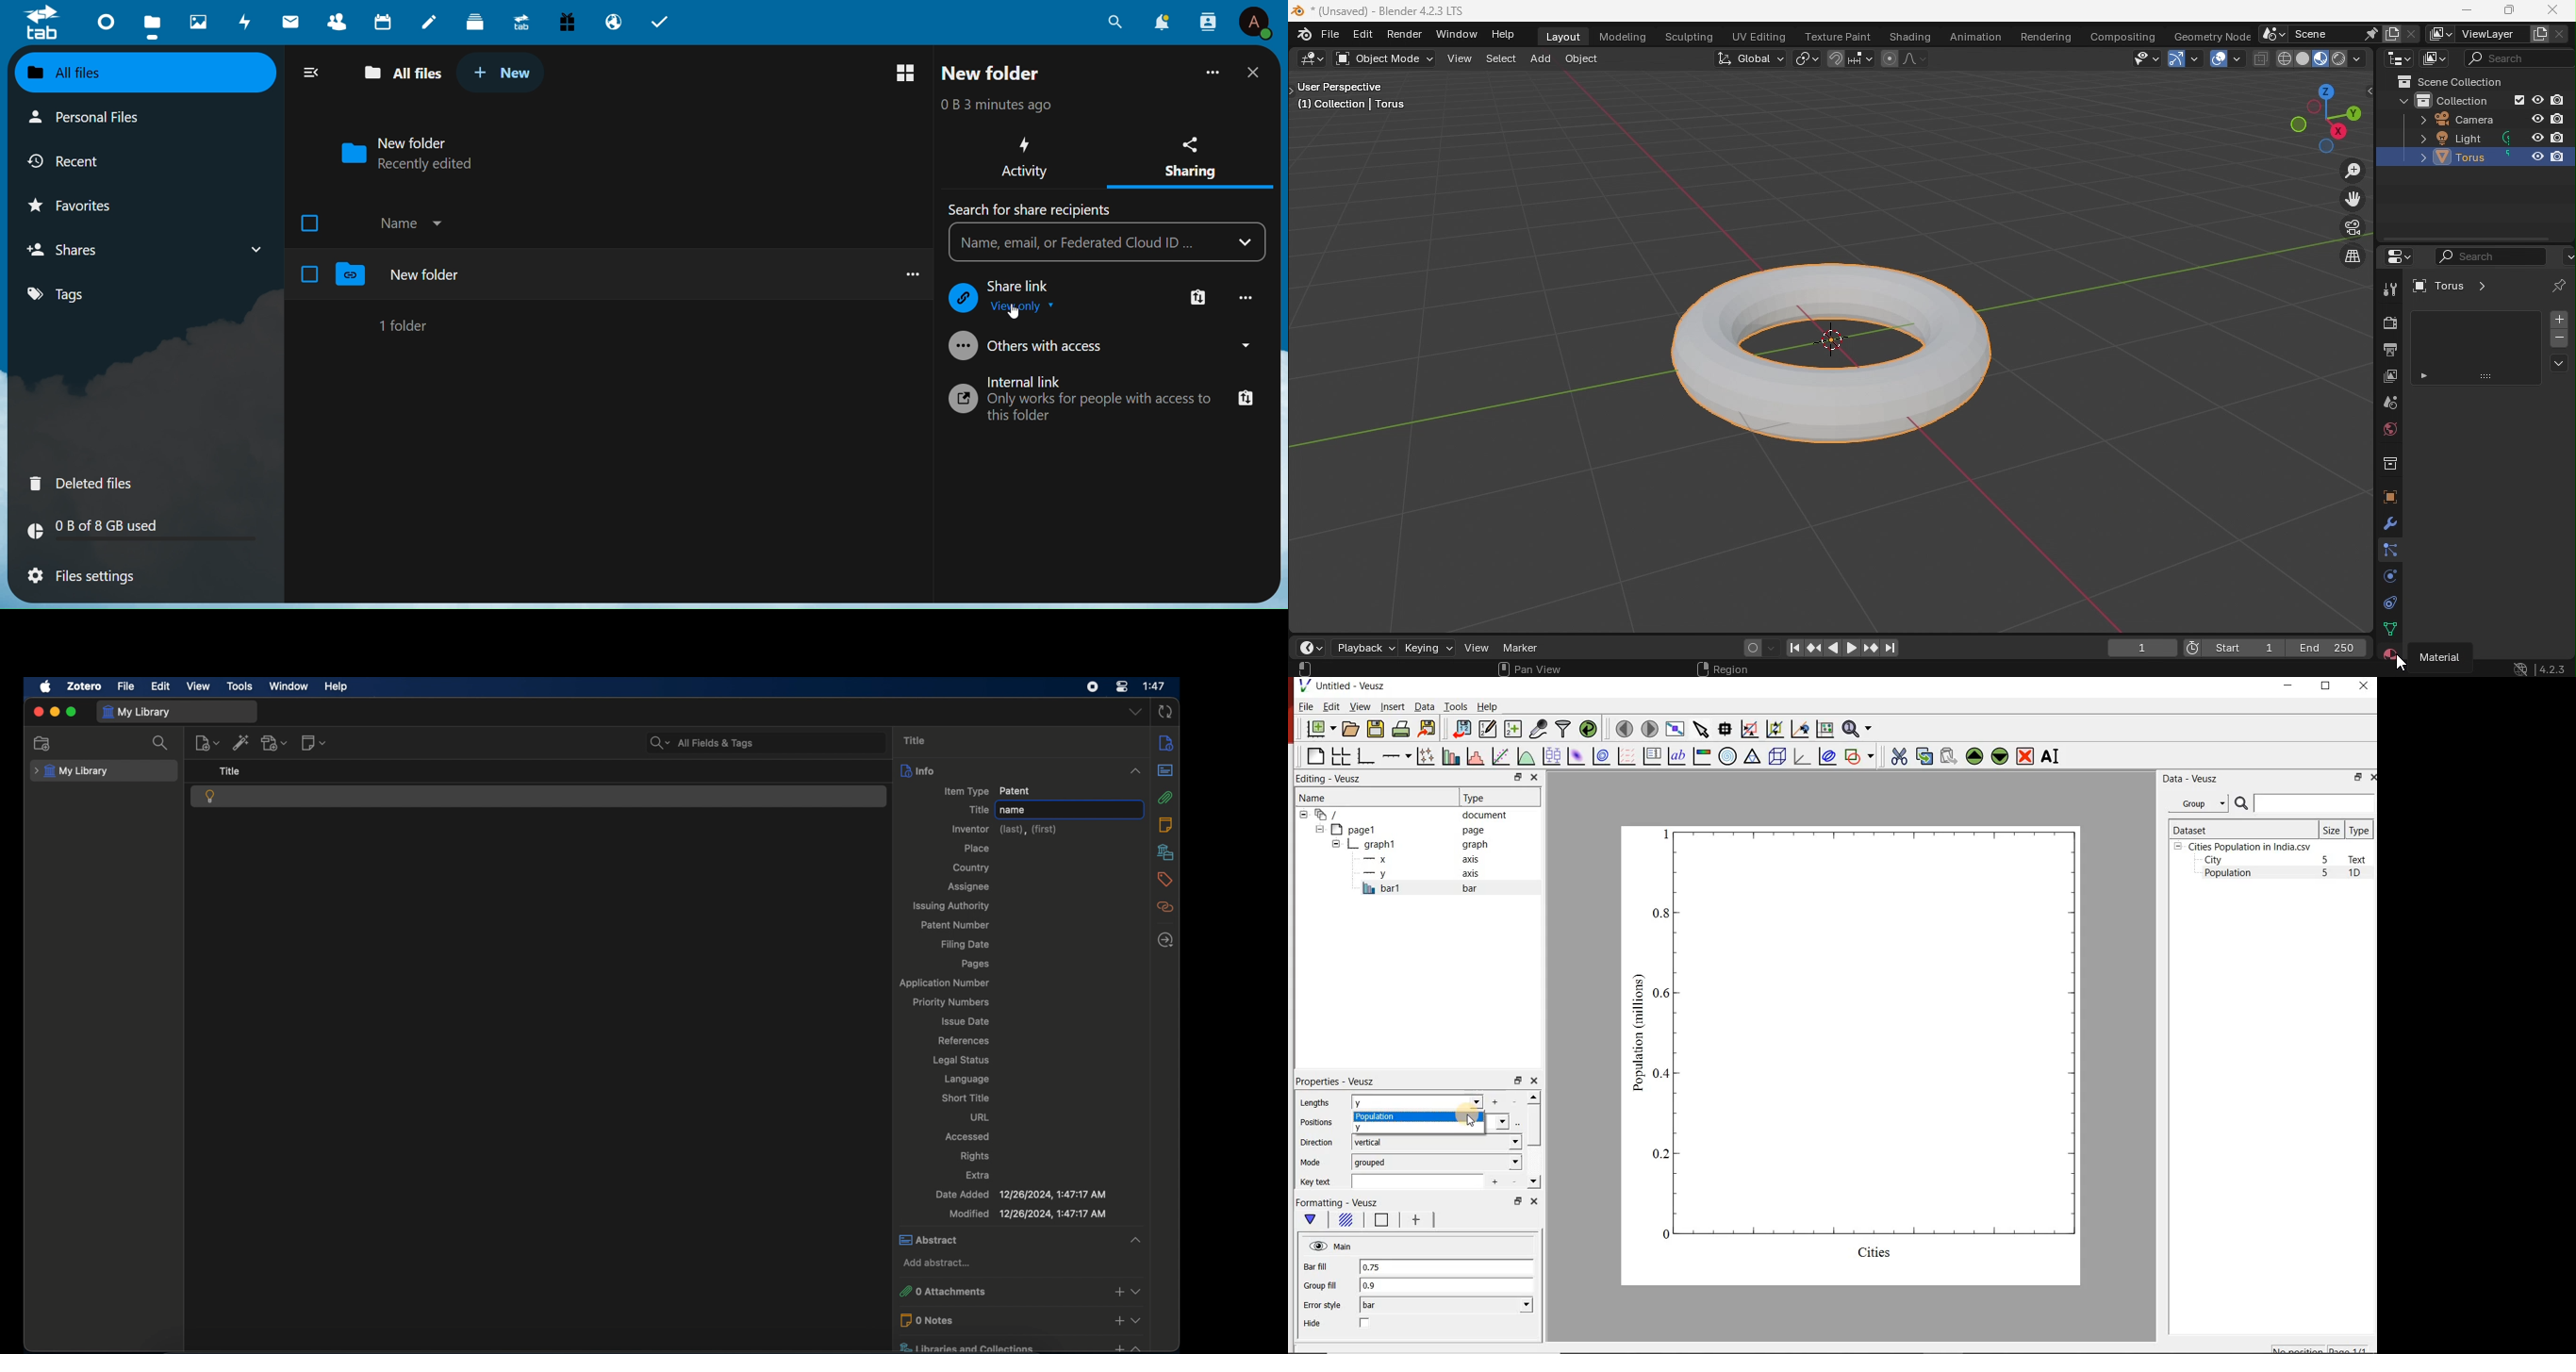  What do you see at coordinates (2552, 667) in the screenshot?
I see `Blender version` at bounding box center [2552, 667].